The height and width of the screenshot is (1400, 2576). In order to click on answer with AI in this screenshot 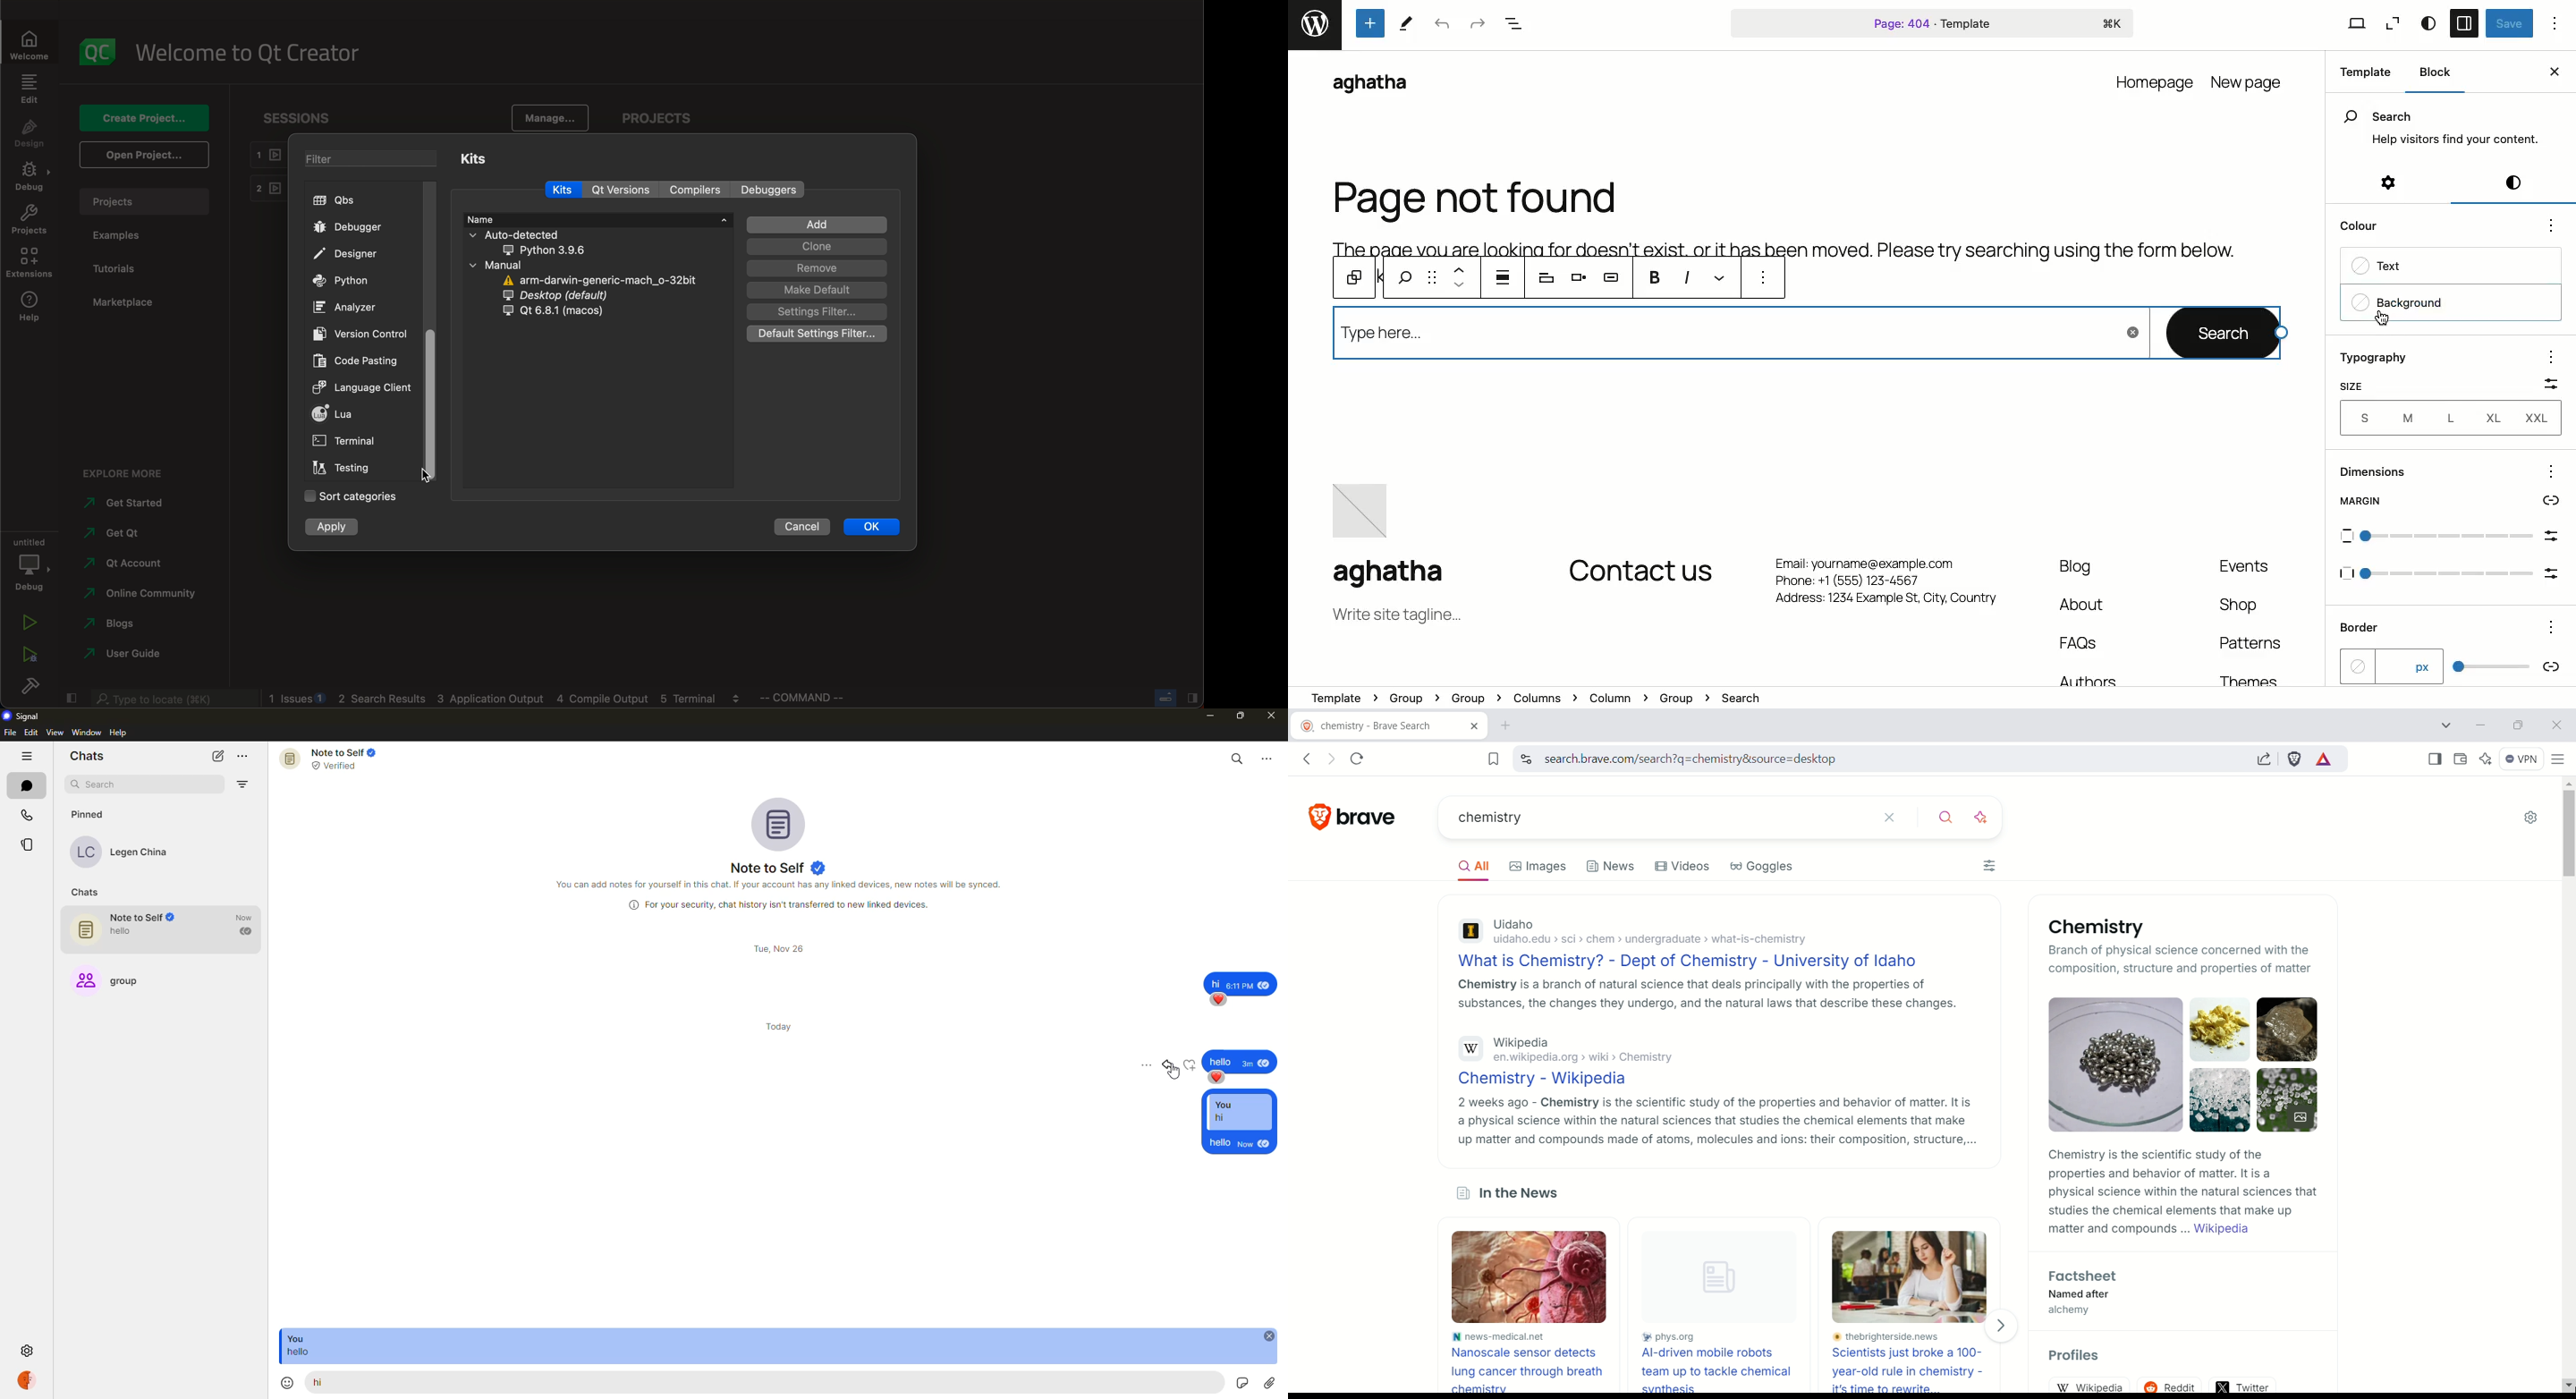, I will do `click(1989, 815)`.